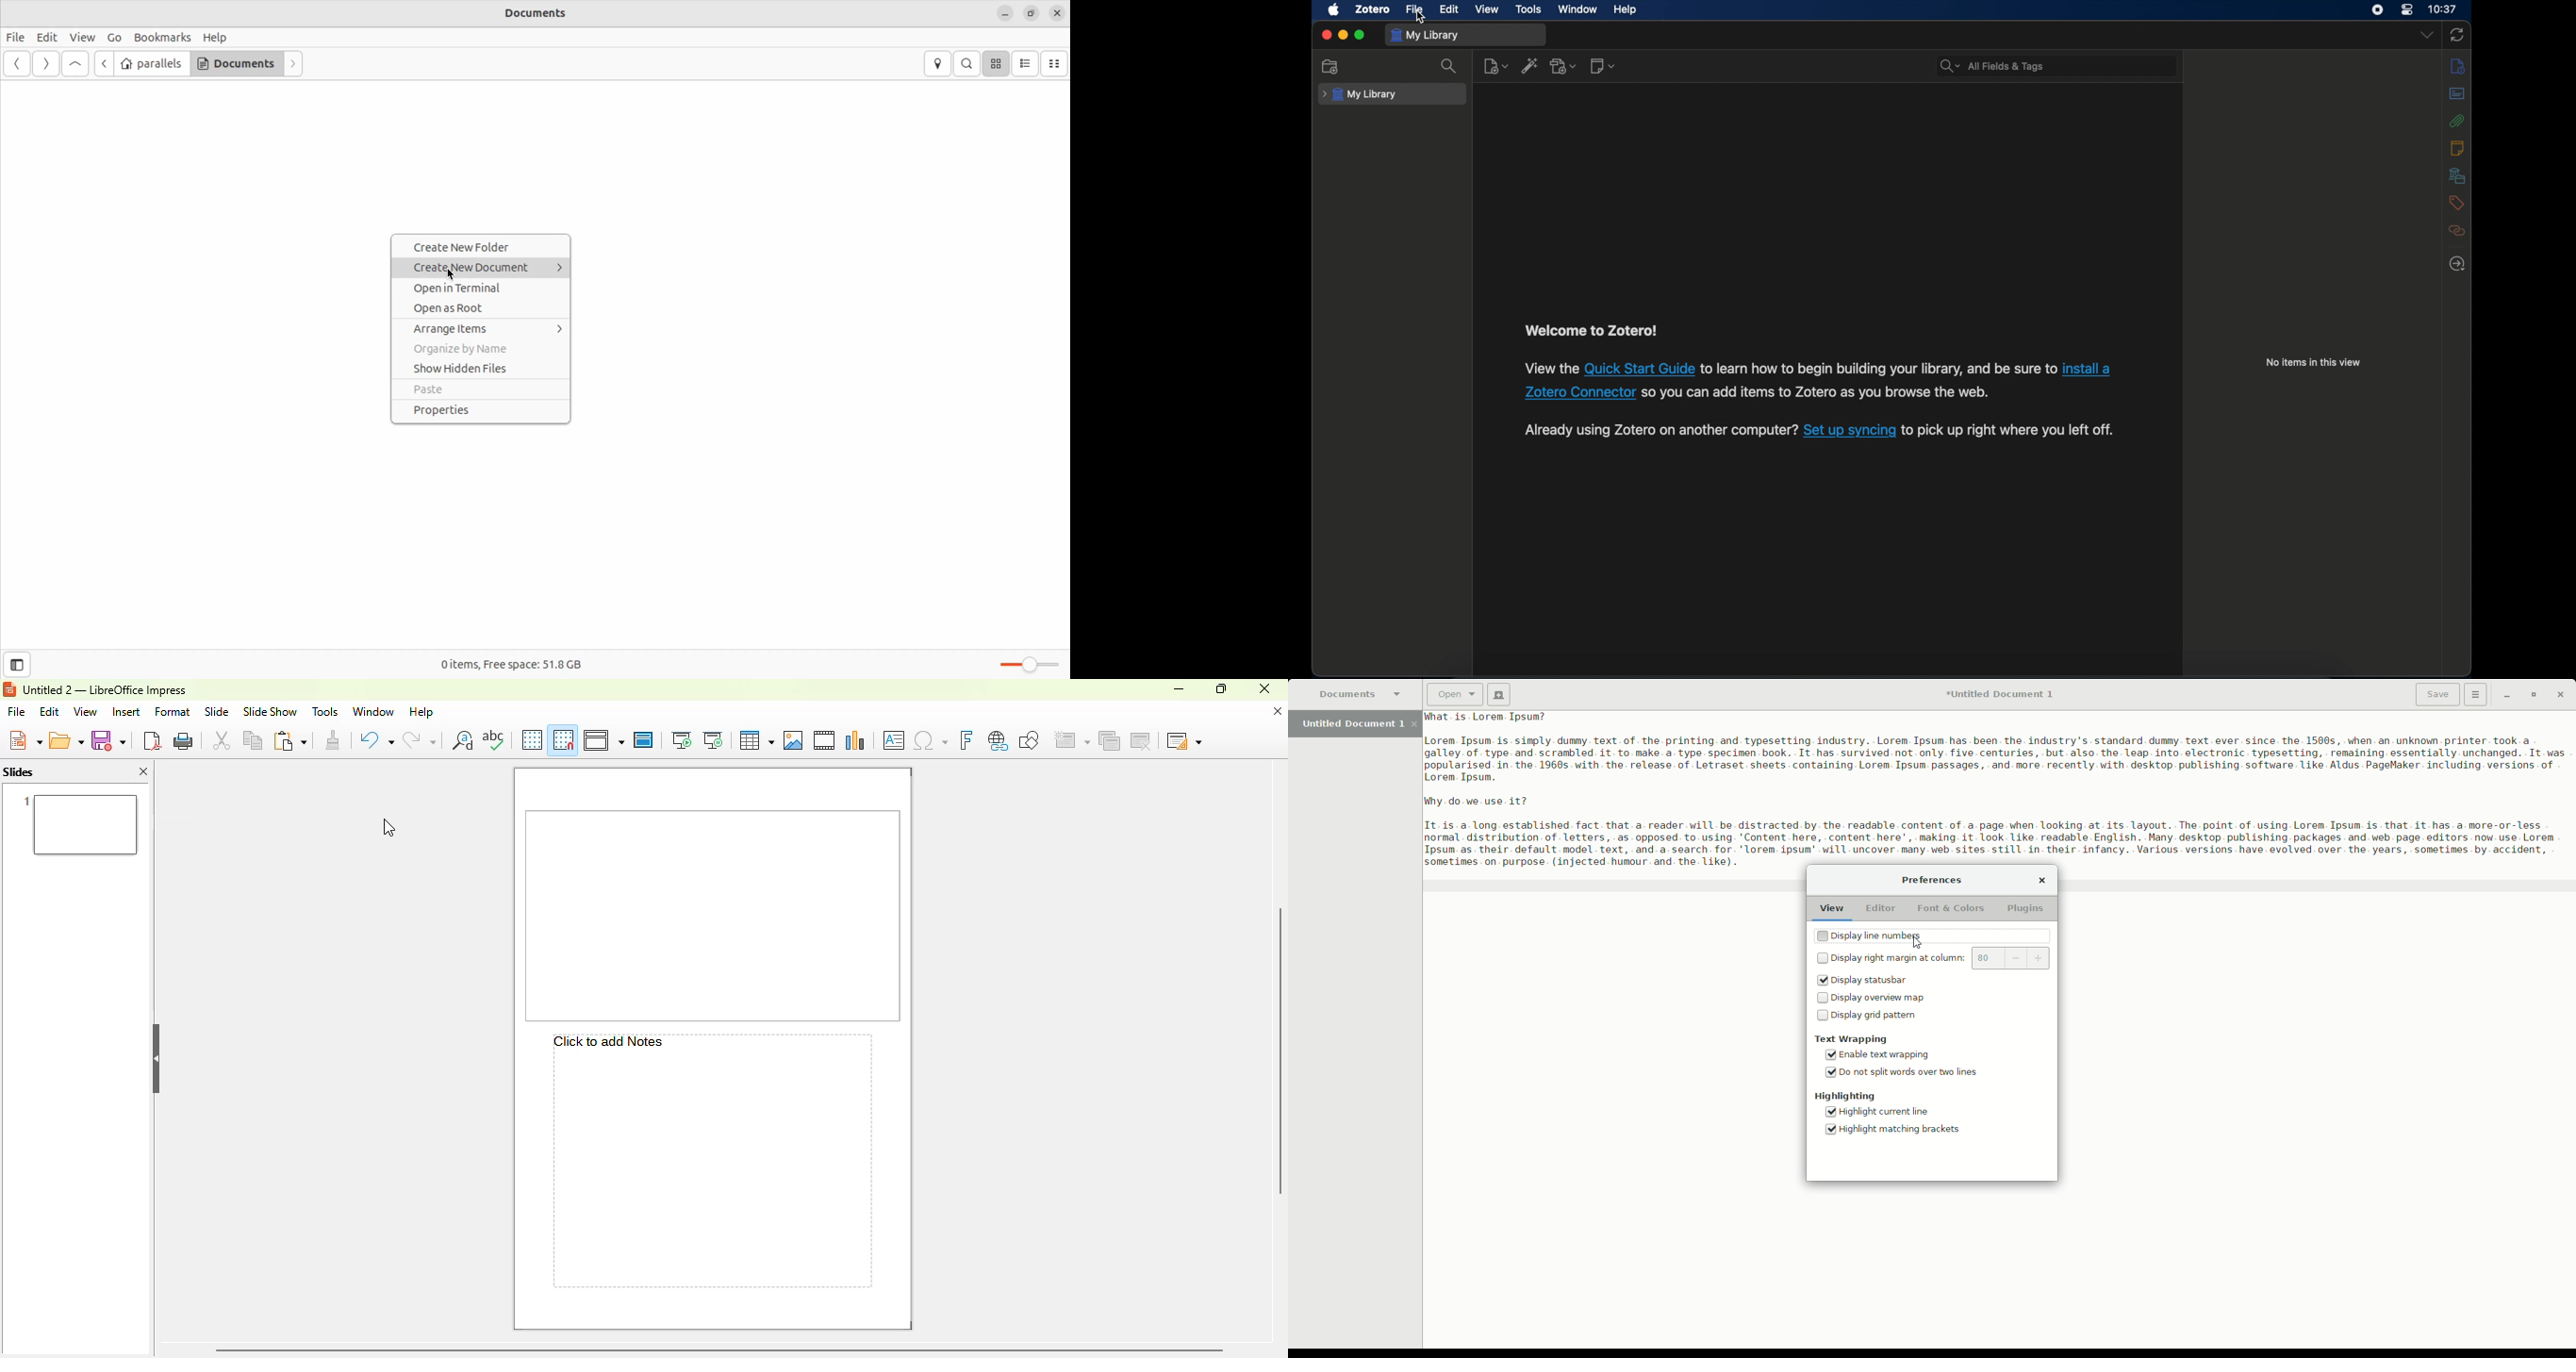 Image resolution: width=2576 pixels, height=1372 pixels. Describe the element at coordinates (2457, 35) in the screenshot. I see `sync` at that location.